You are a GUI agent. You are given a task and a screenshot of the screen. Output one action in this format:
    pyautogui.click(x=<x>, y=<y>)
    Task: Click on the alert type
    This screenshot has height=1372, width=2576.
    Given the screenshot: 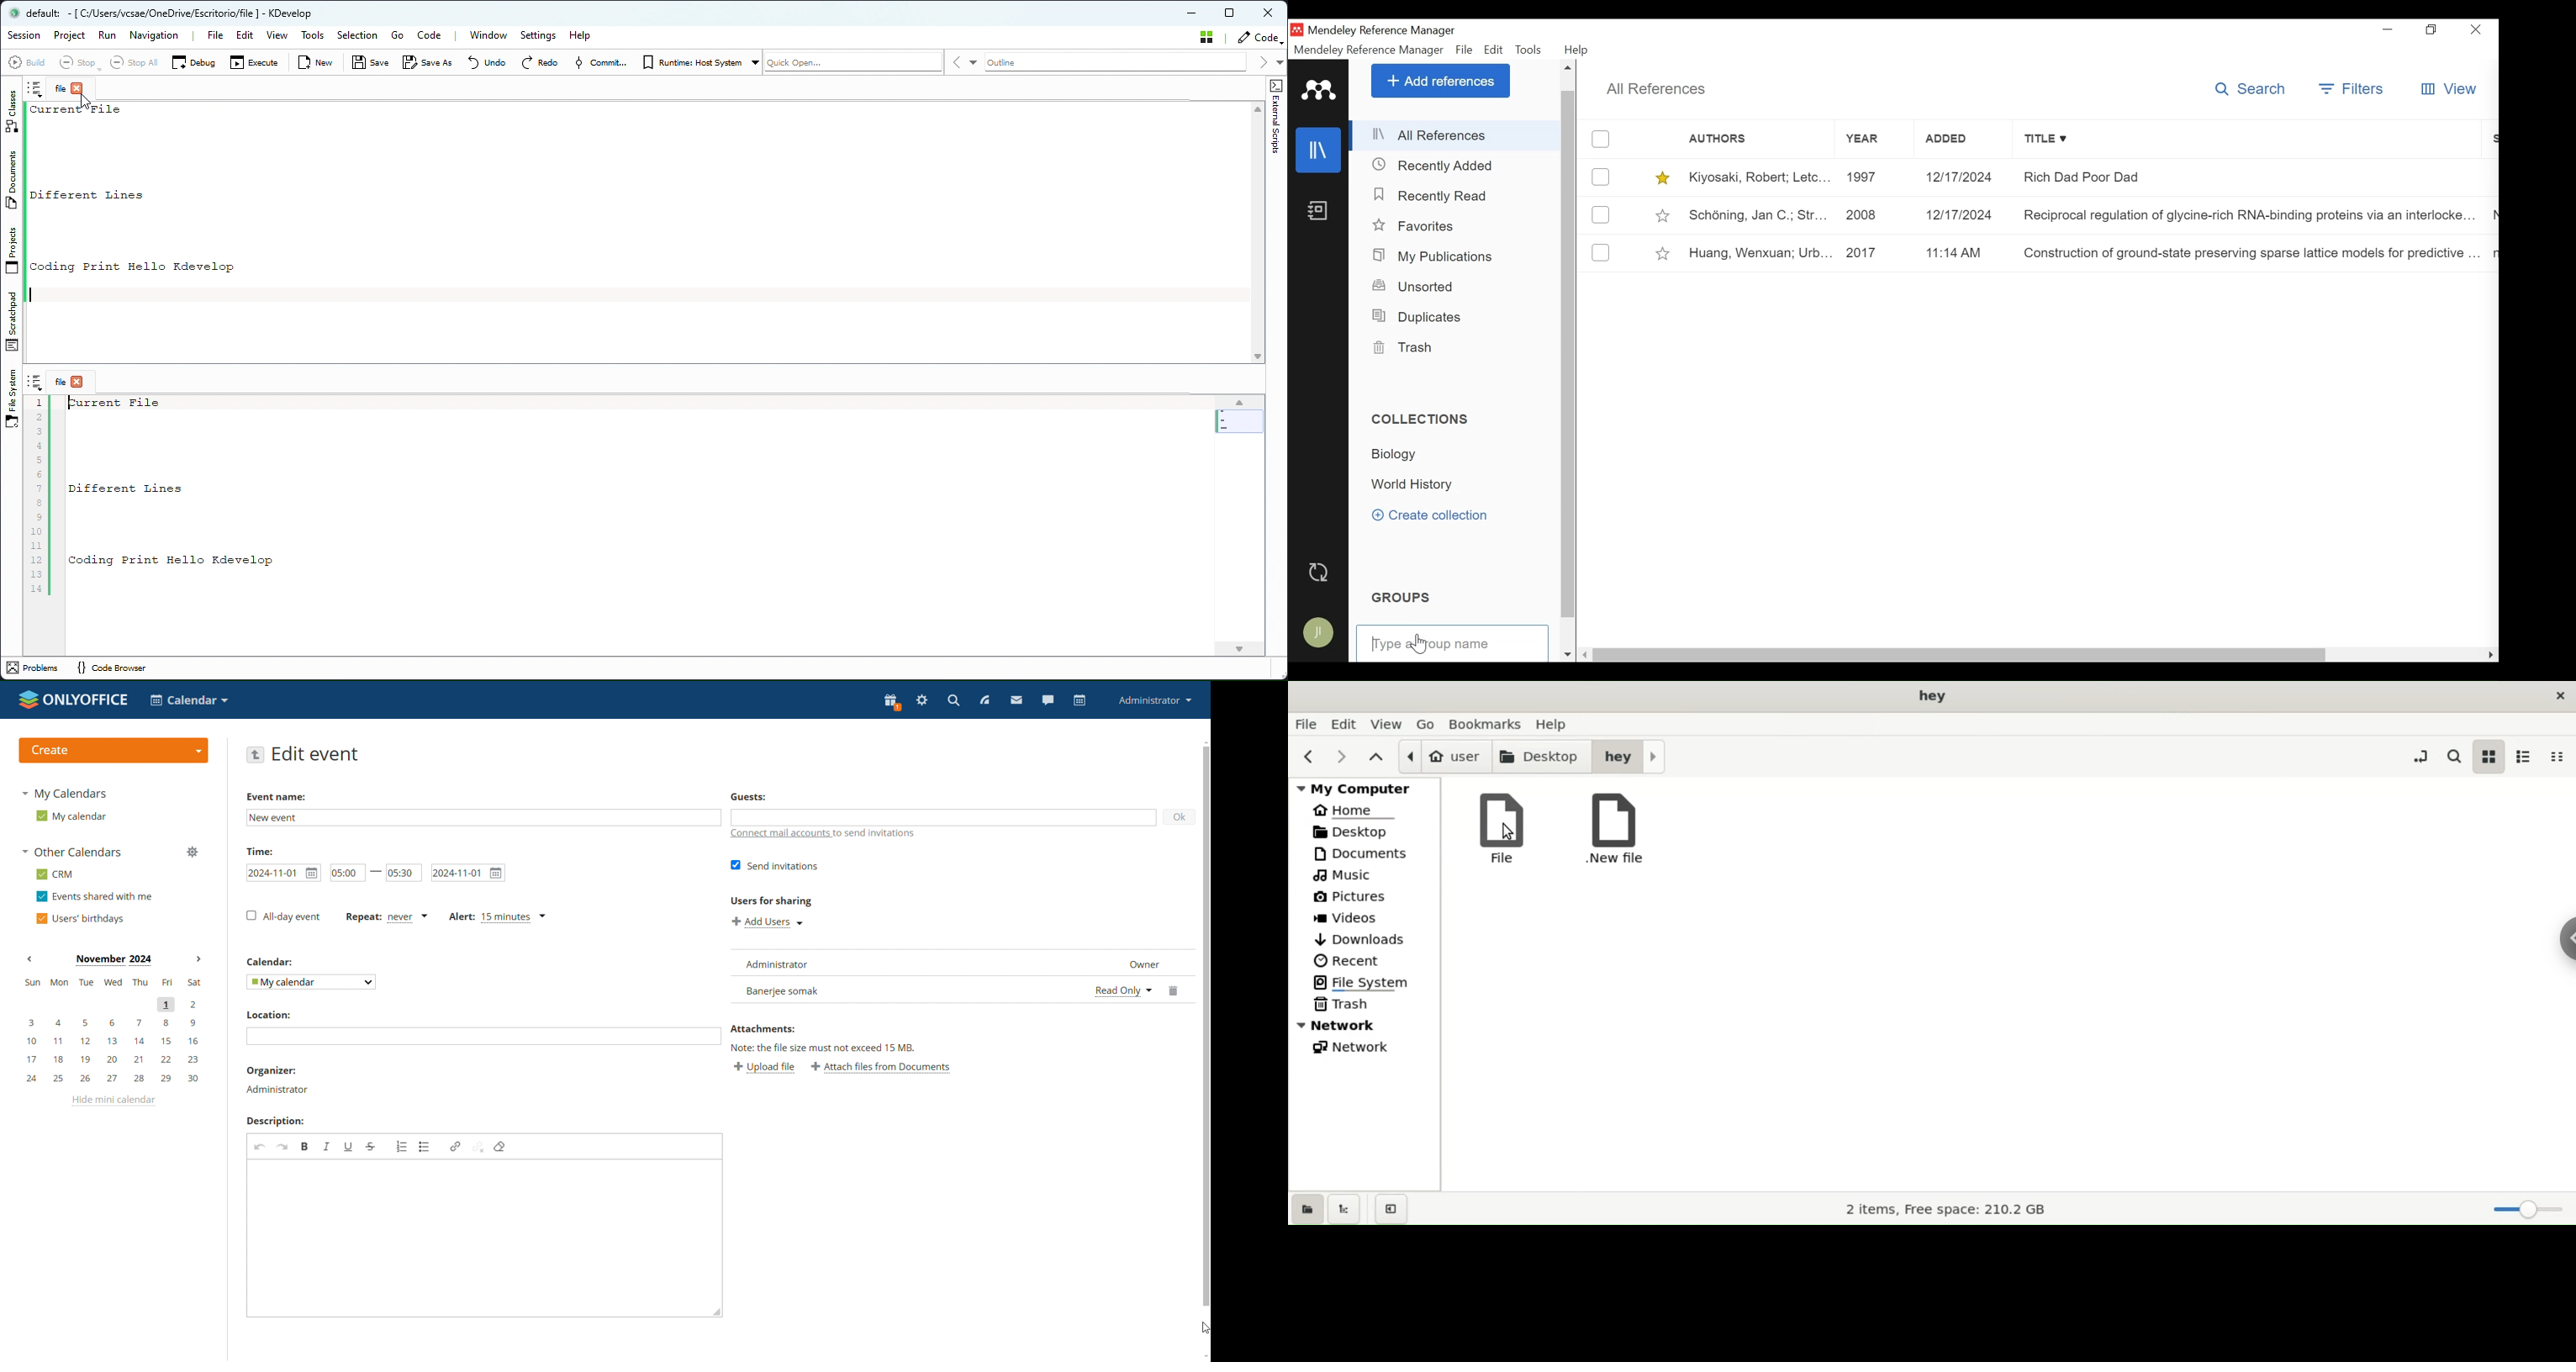 What is the action you would take?
    pyautogui.click(x=499, y=917)
    